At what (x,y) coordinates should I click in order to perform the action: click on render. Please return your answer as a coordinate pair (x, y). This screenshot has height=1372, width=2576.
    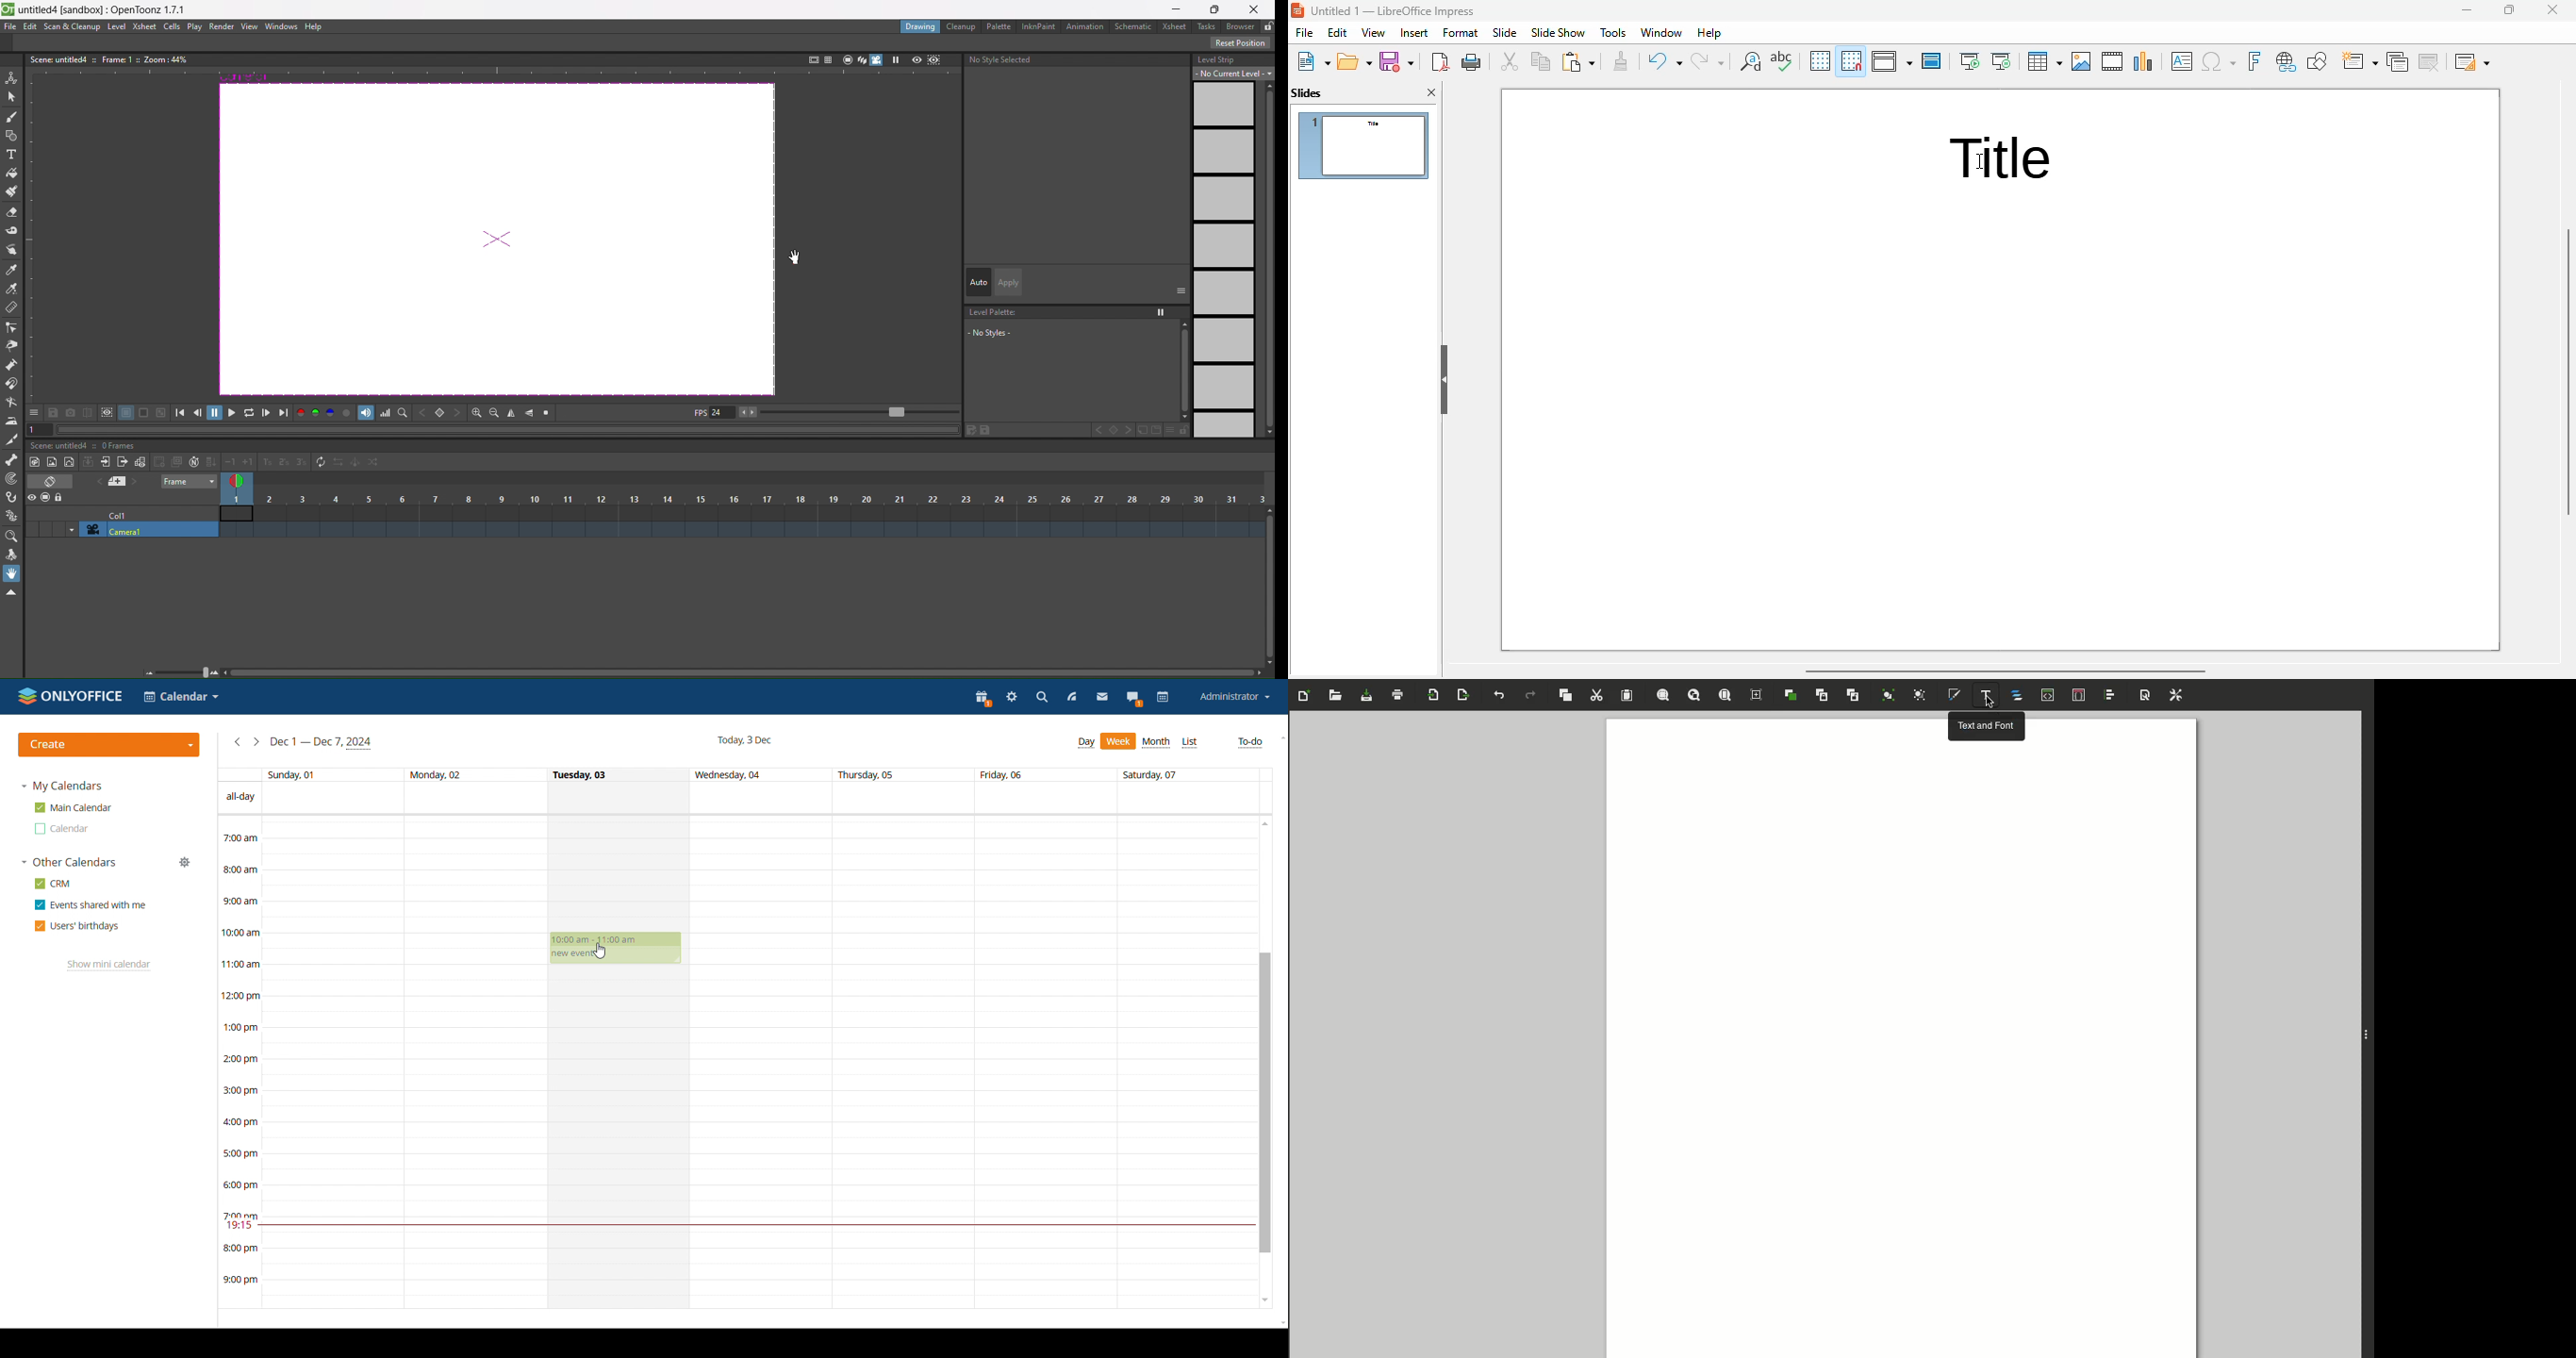
    Looking at the image, I should click on (223, 27).